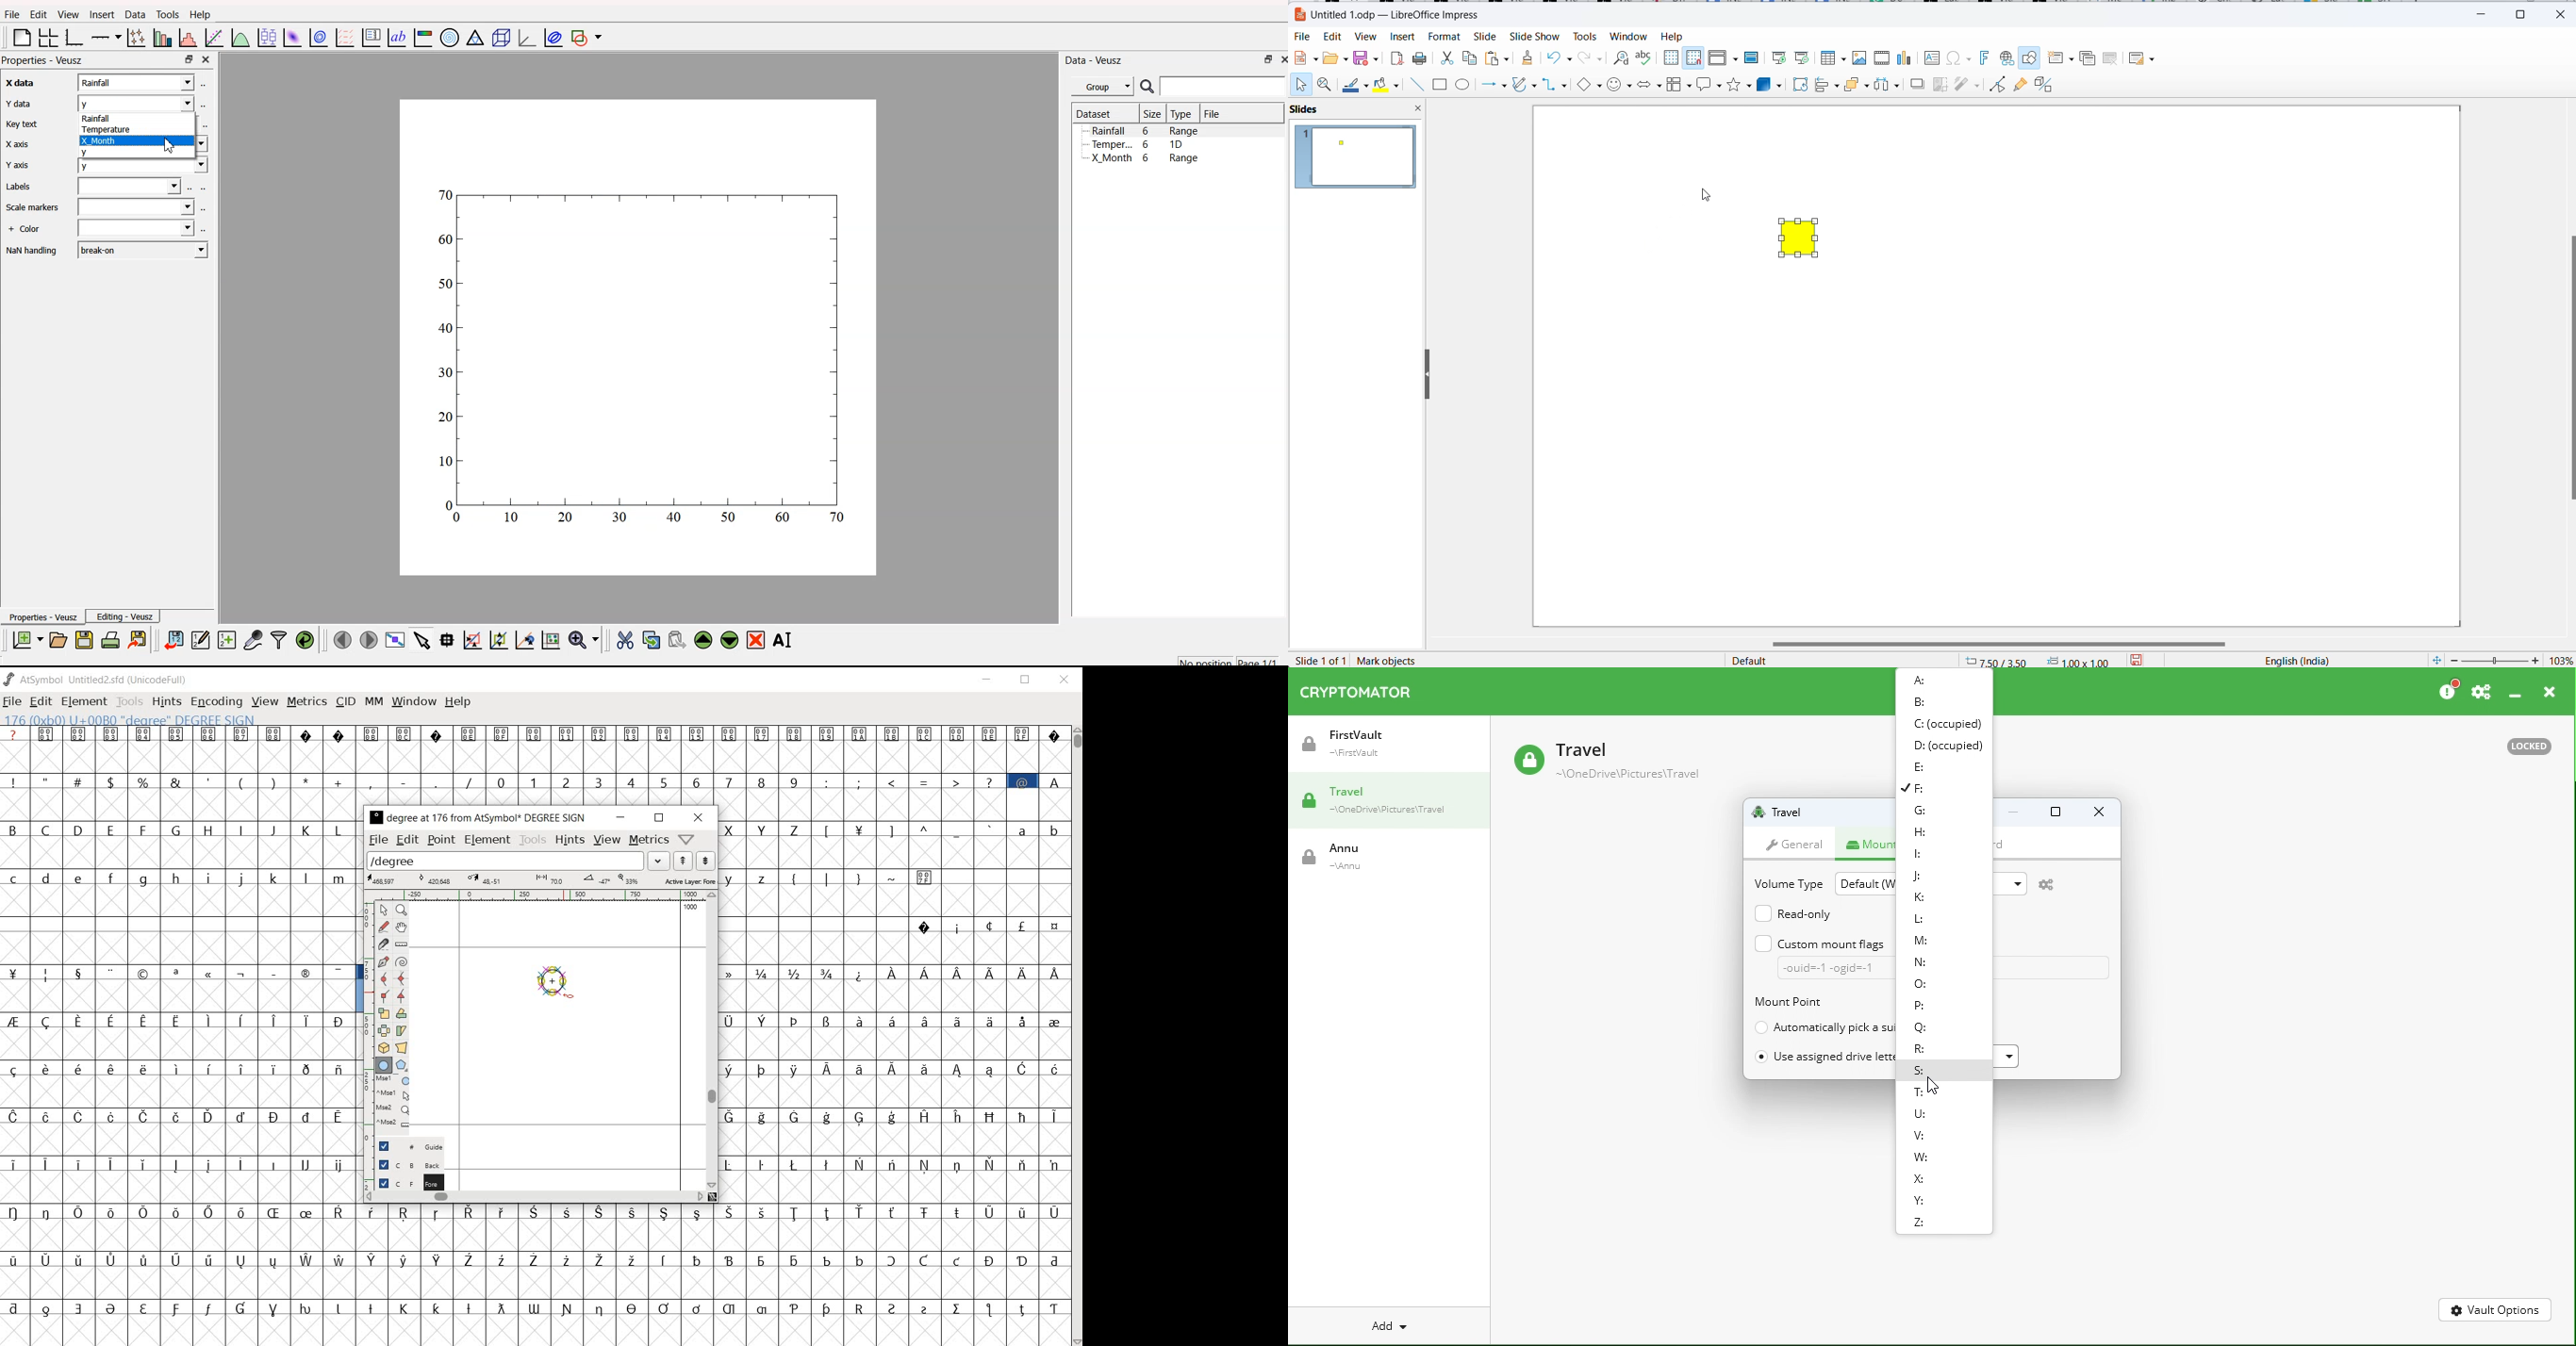 This screenshot has width=2576, height=1372. I want to click on Mounting, so click(1869, 843).